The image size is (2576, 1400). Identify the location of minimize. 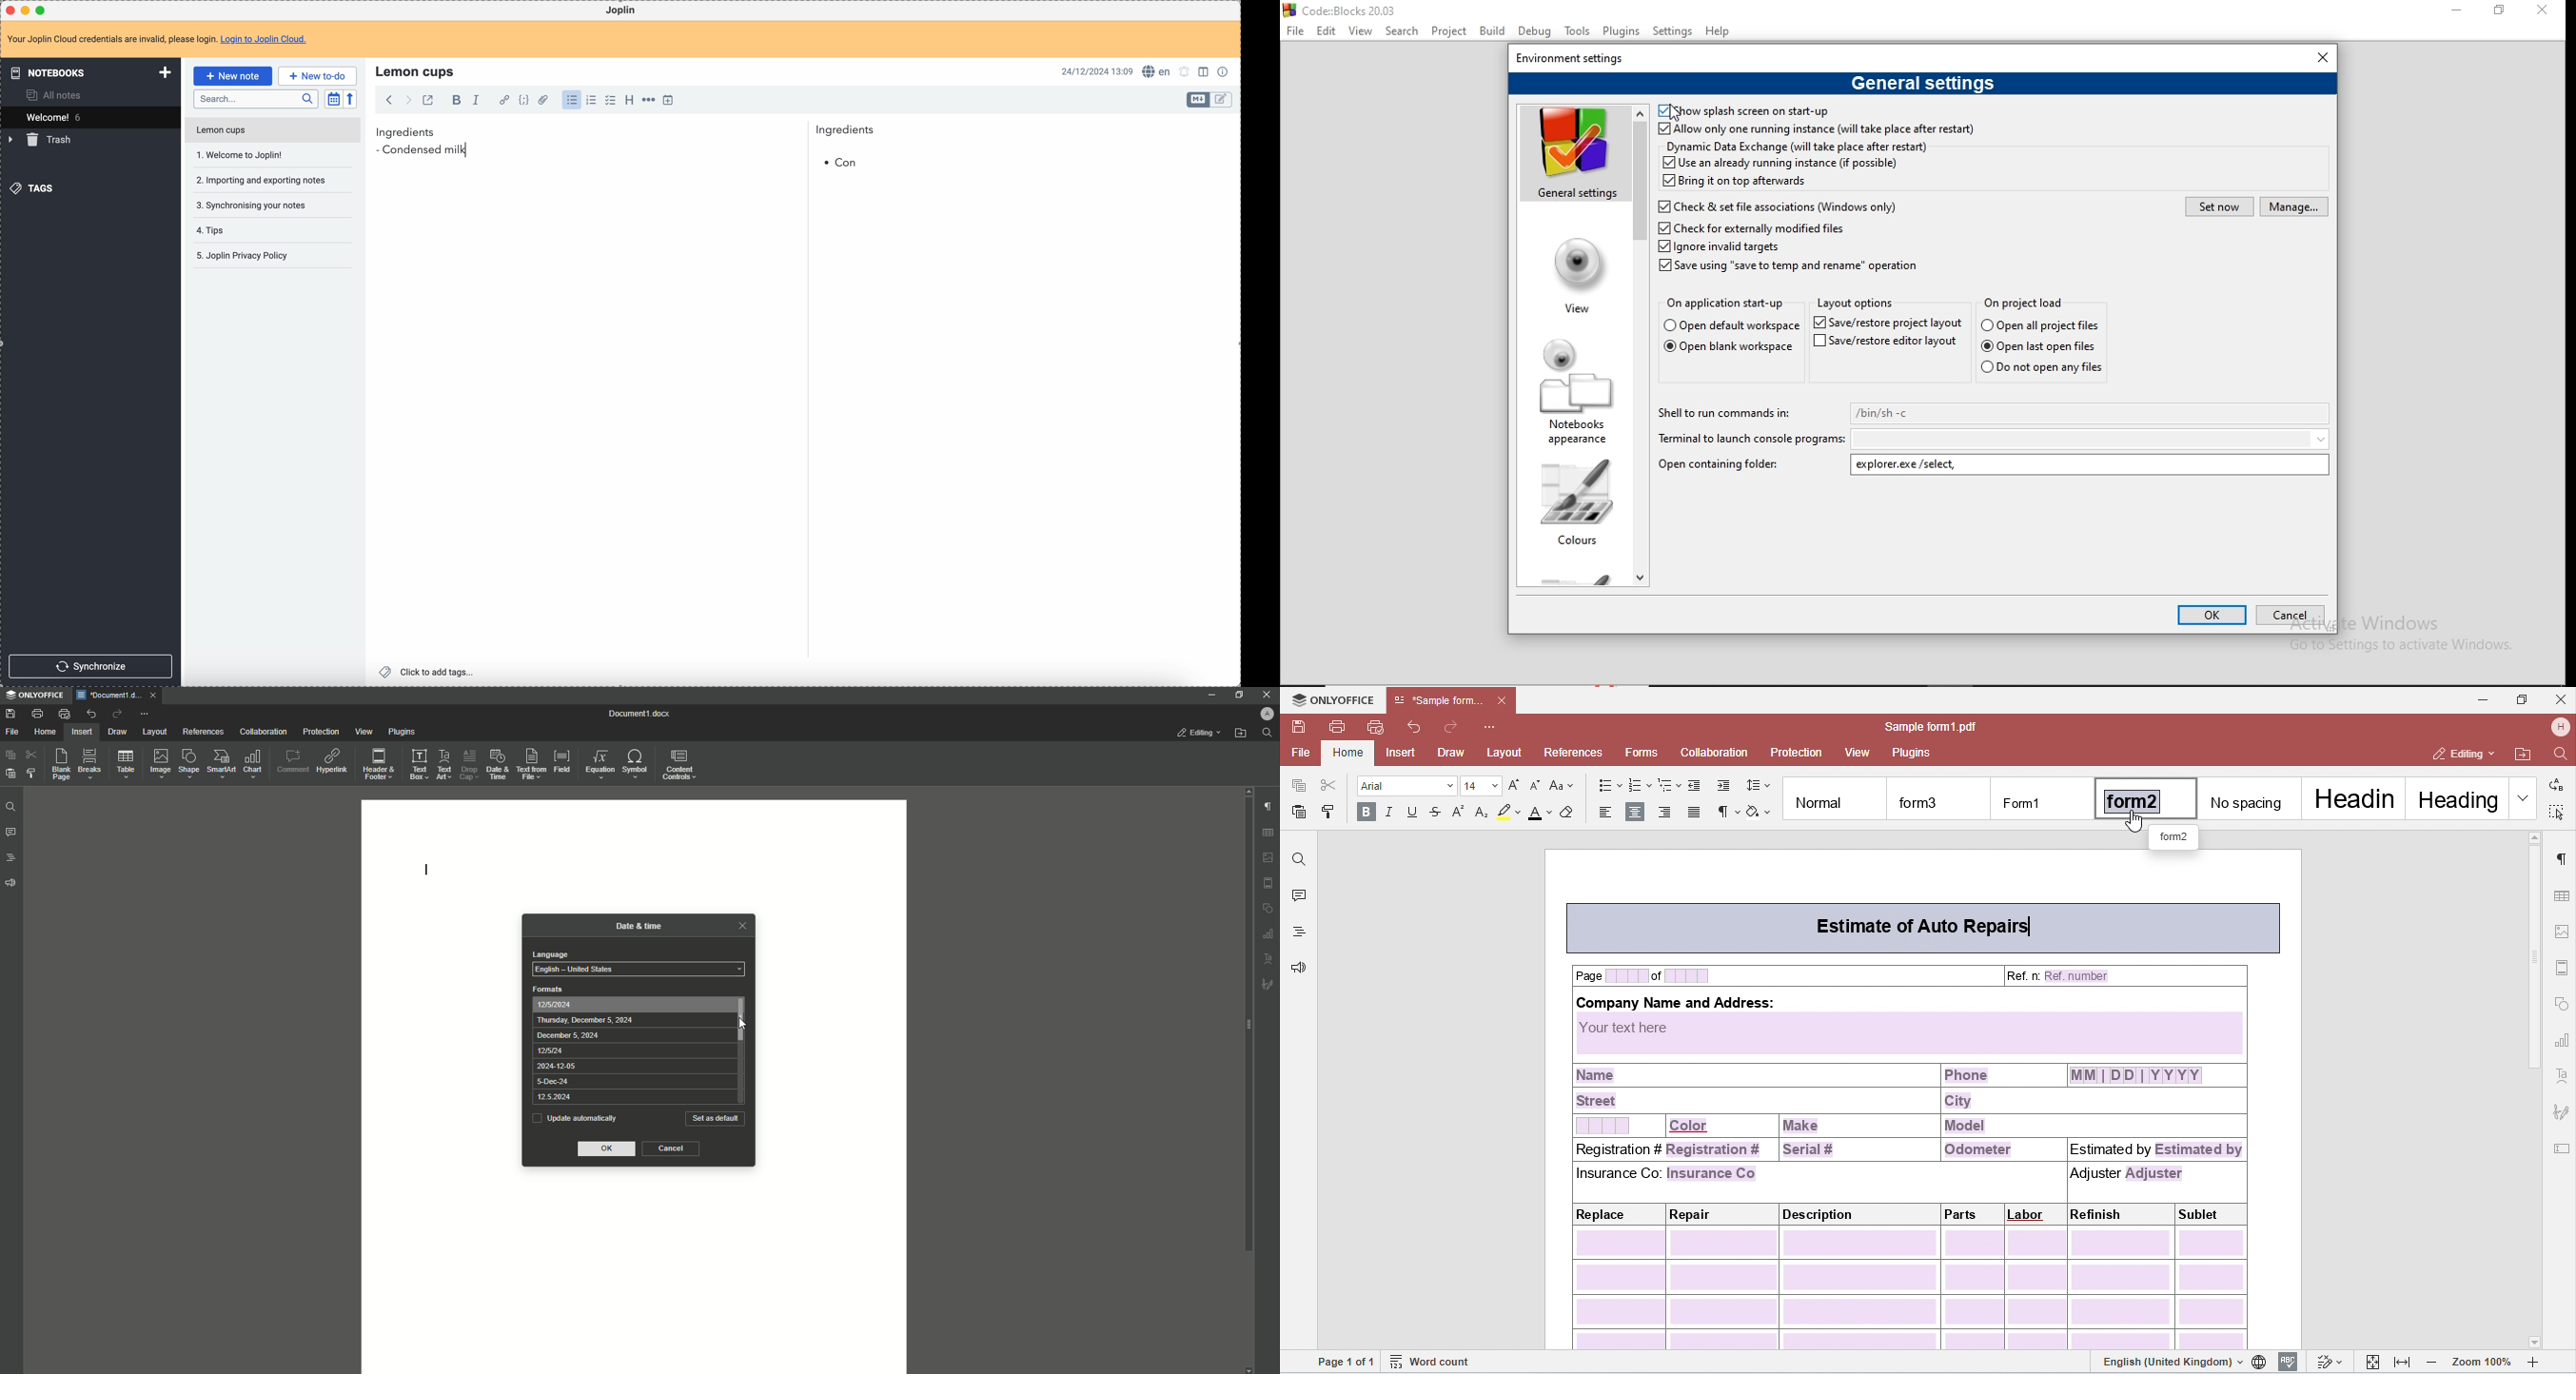
(27, 11).